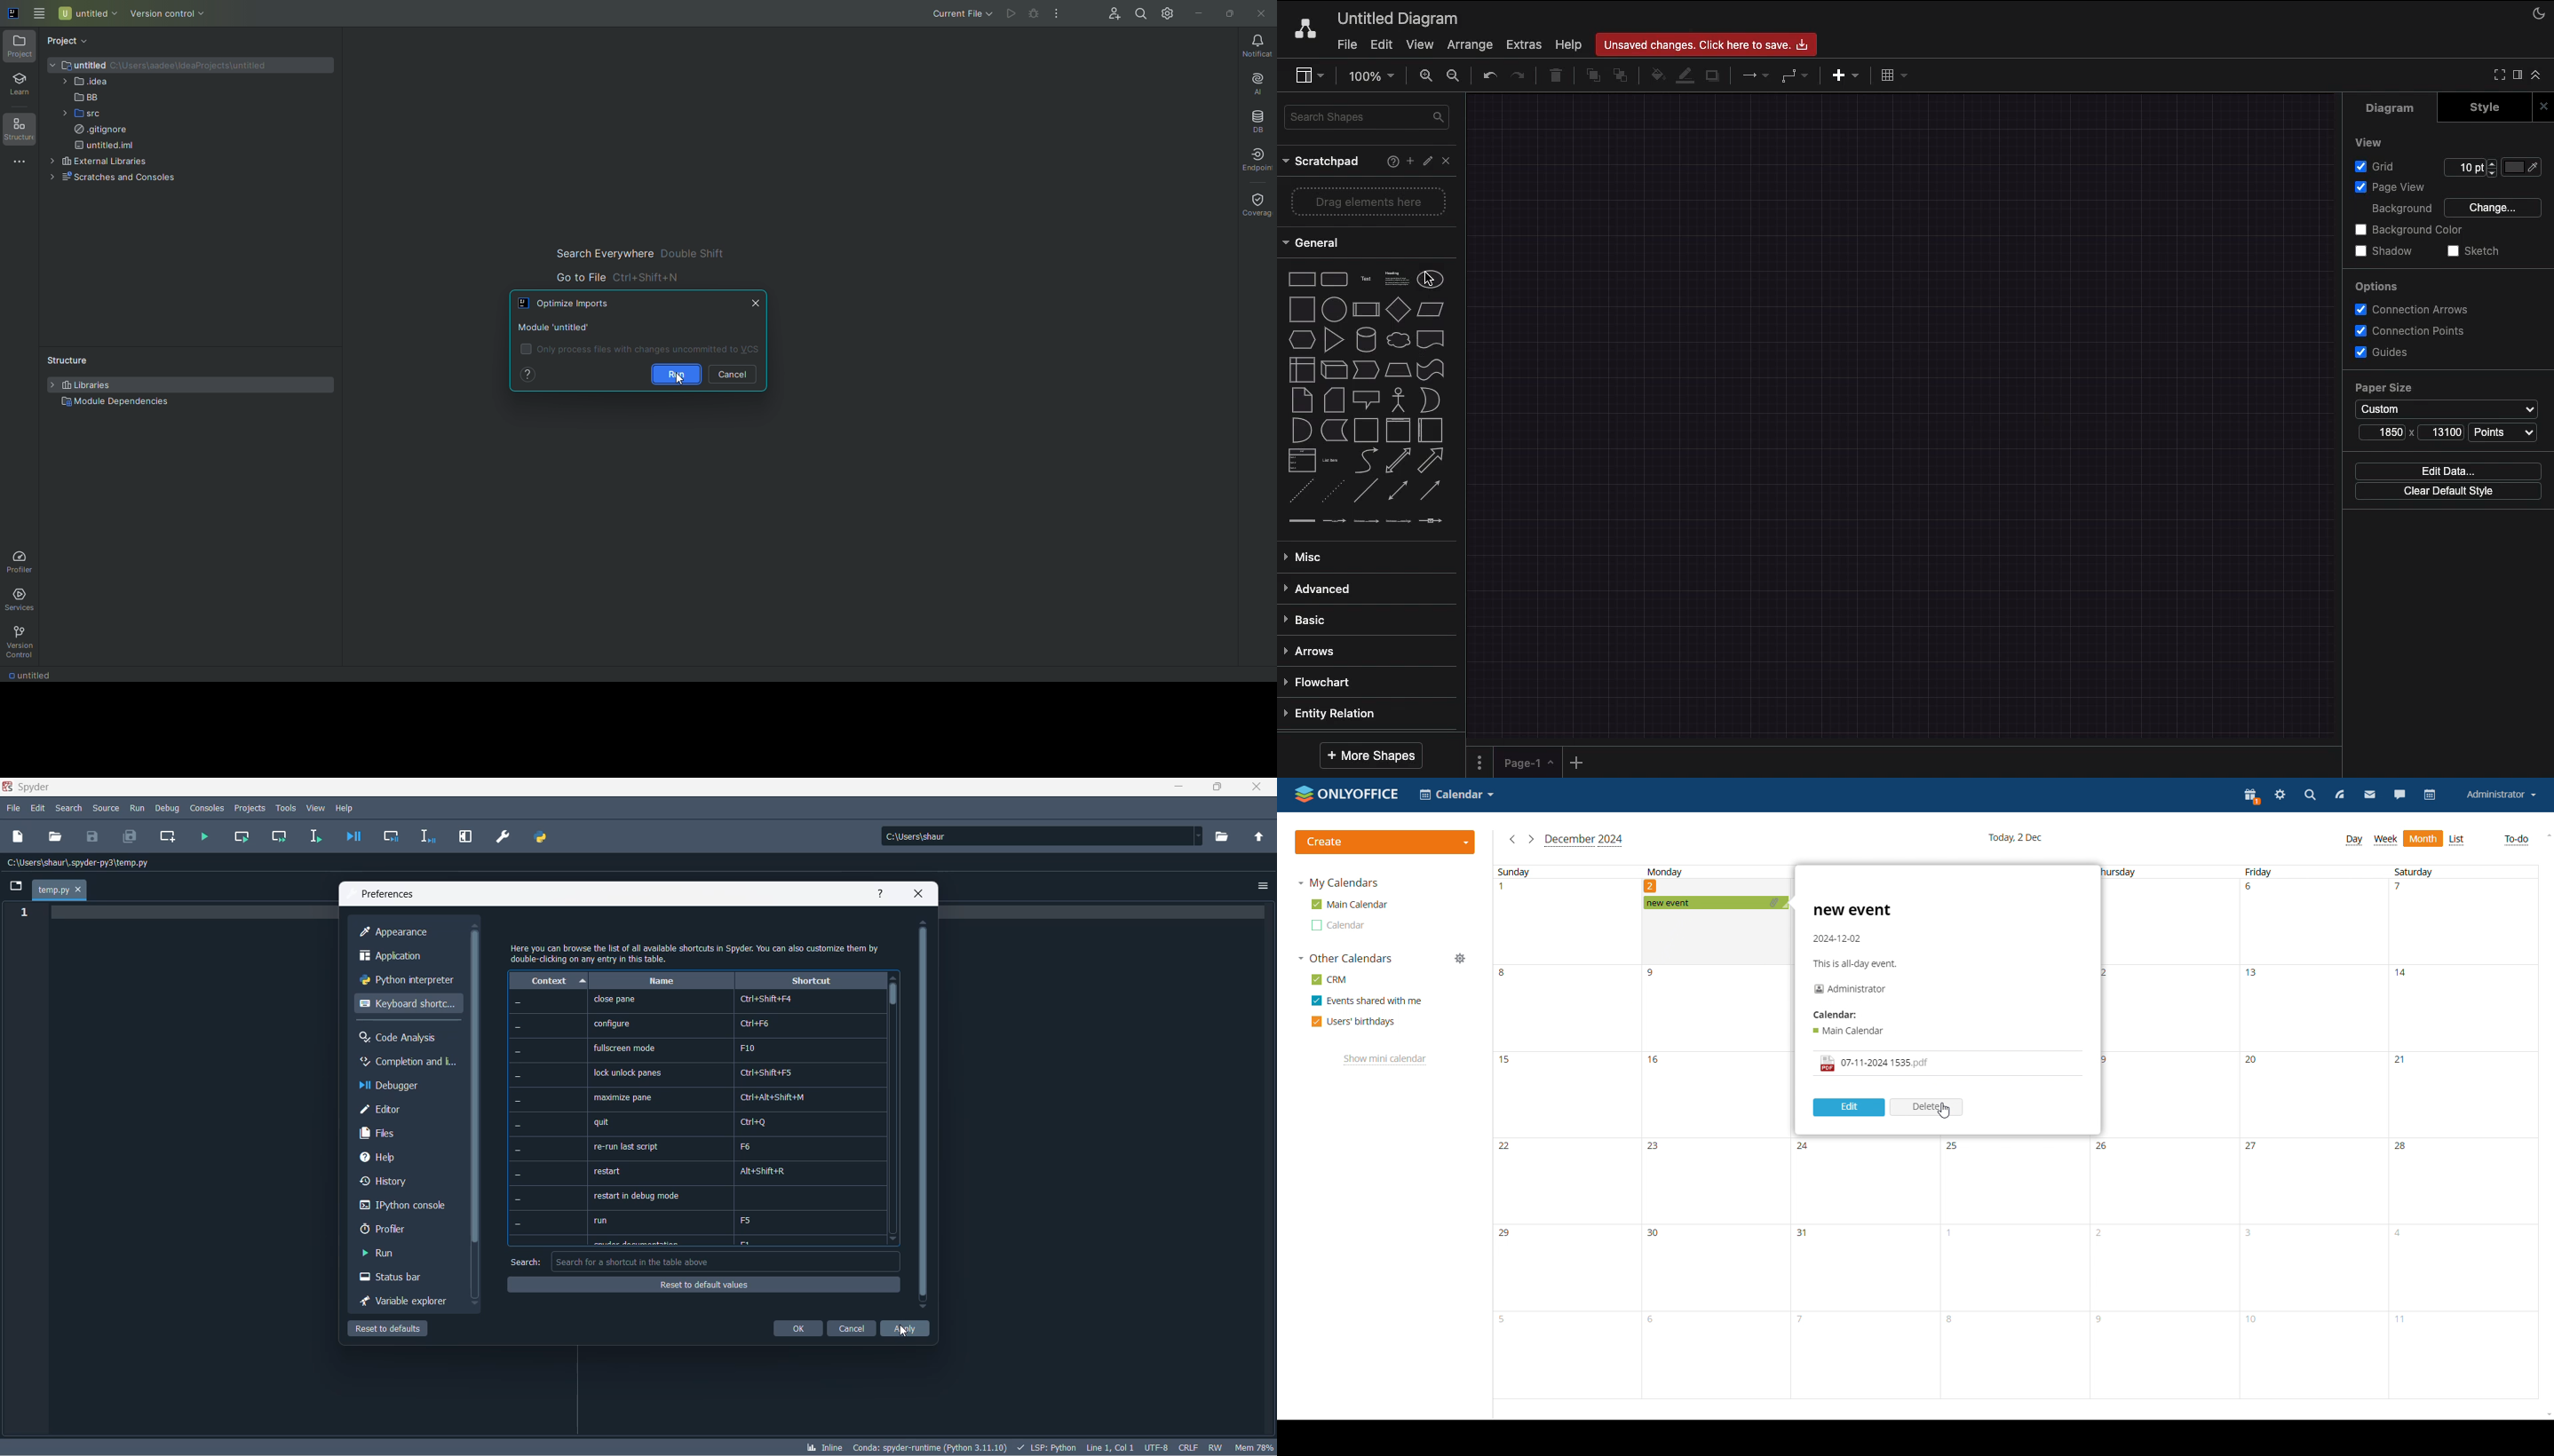 The image size is (2576, 1456). Describe the element at coordinates (166, 837) in the screenshot. I see `create new cell` at that location.